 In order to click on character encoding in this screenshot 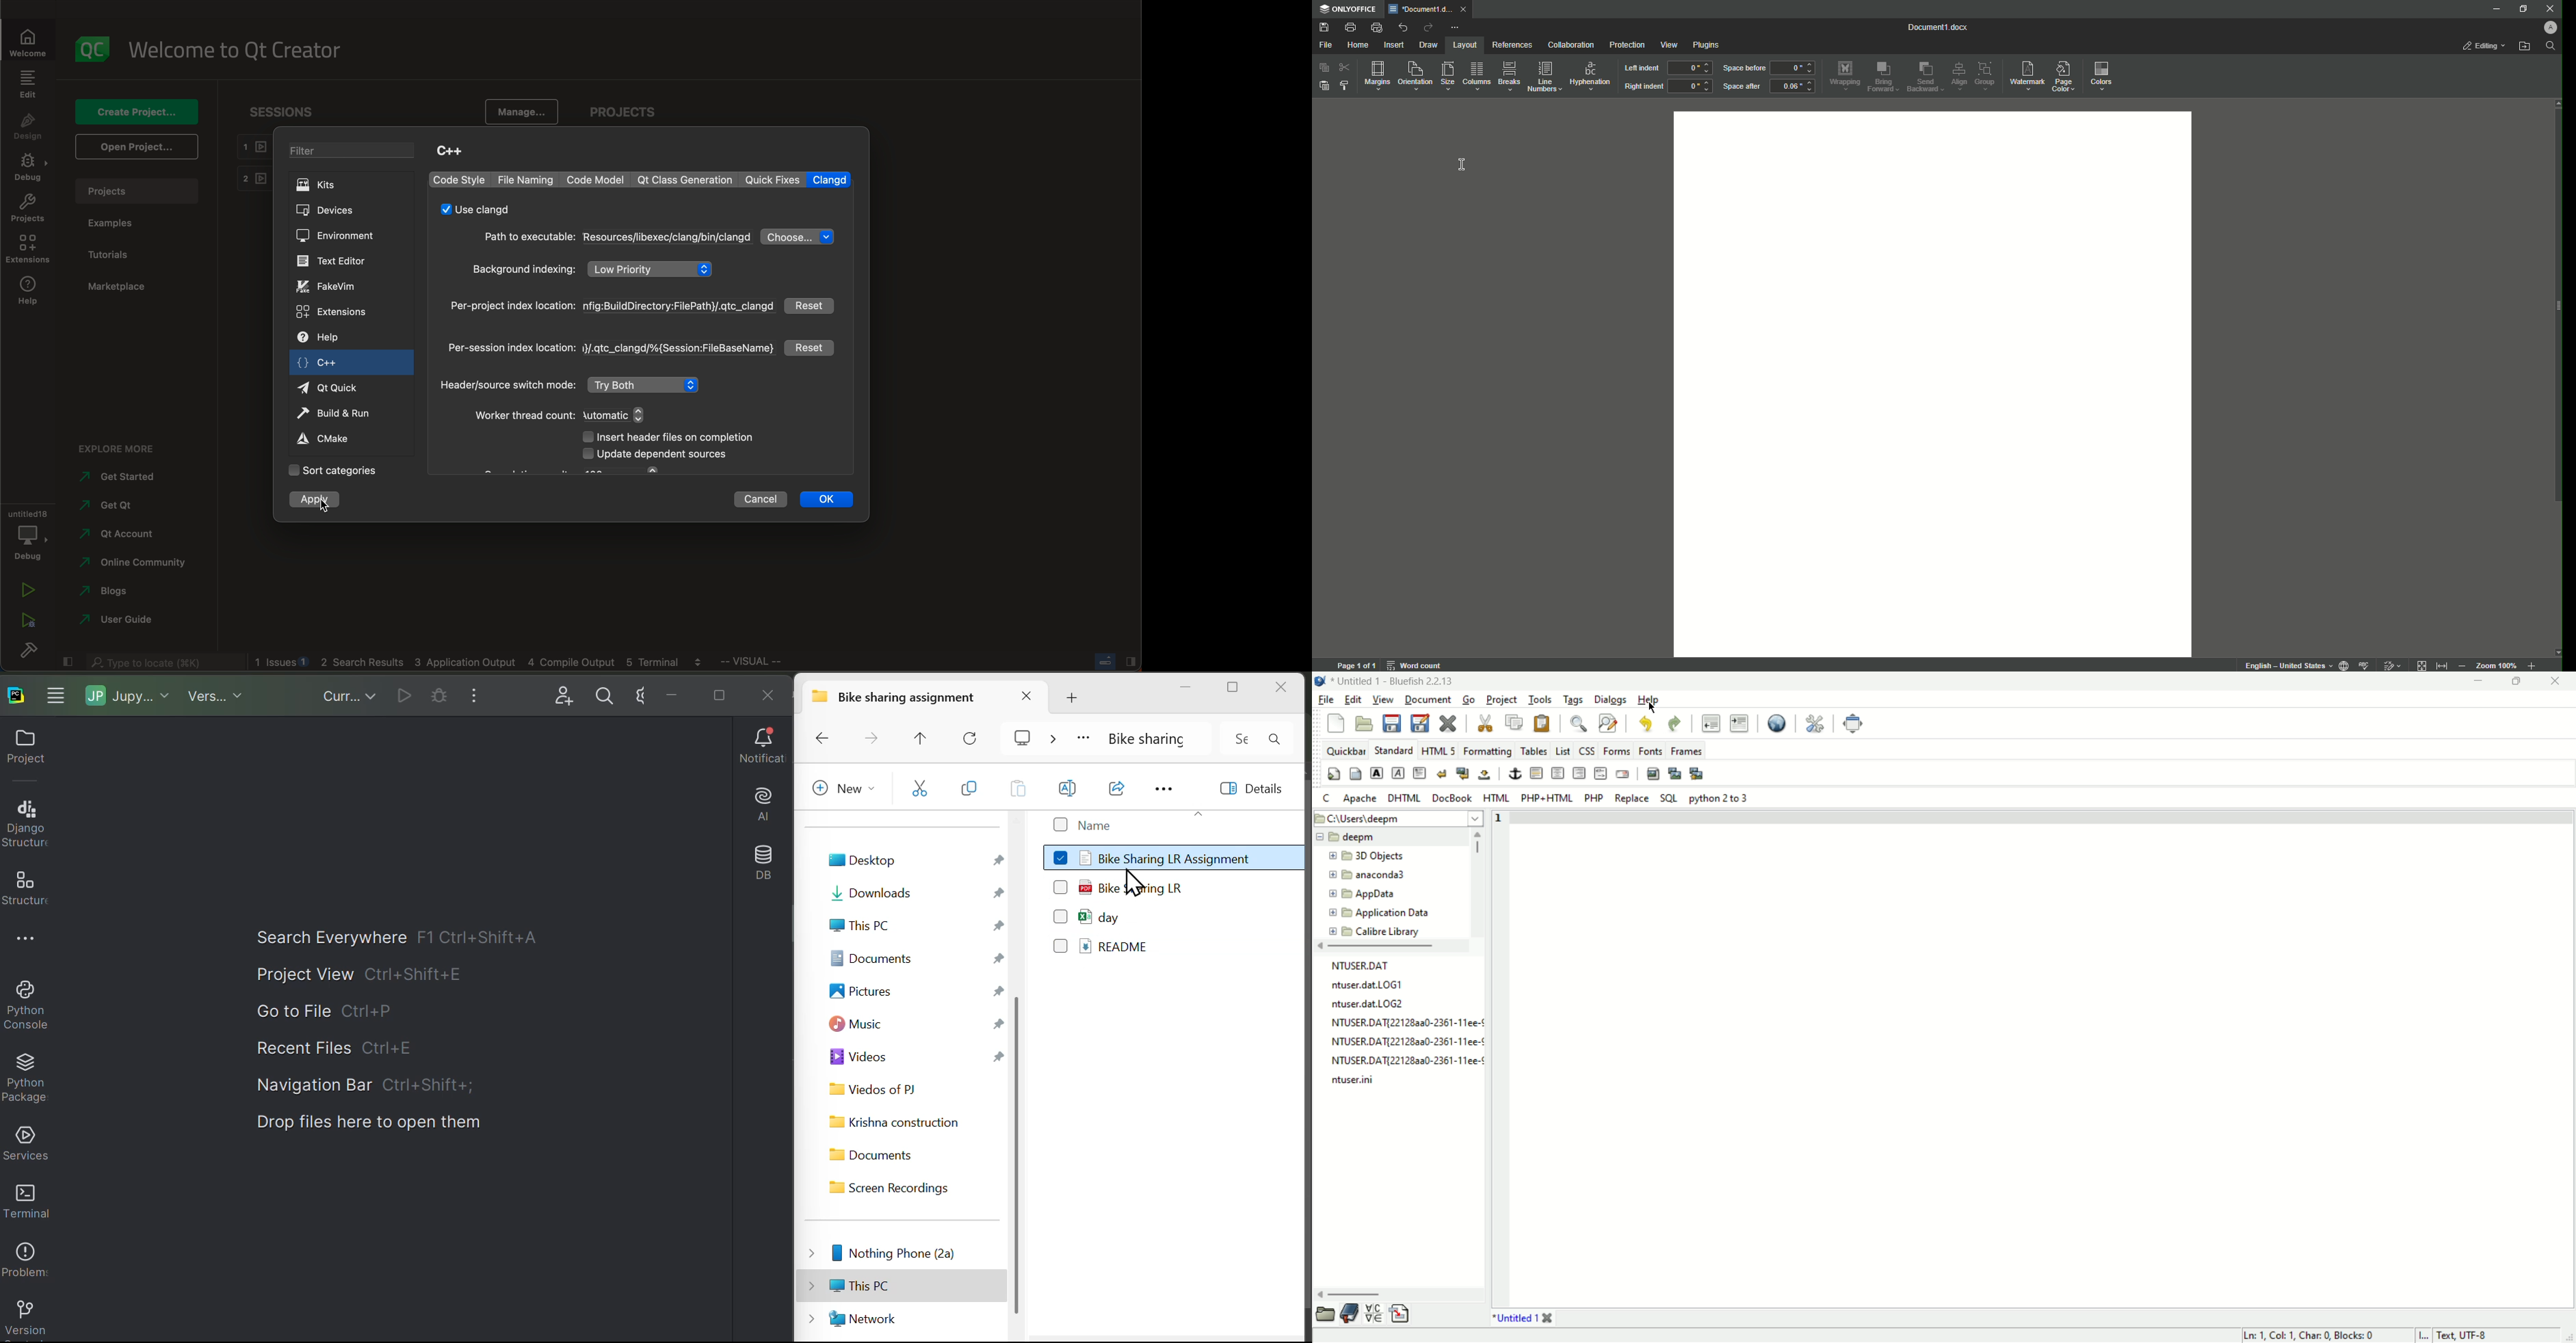, I will do `click(2472, 1334)`.